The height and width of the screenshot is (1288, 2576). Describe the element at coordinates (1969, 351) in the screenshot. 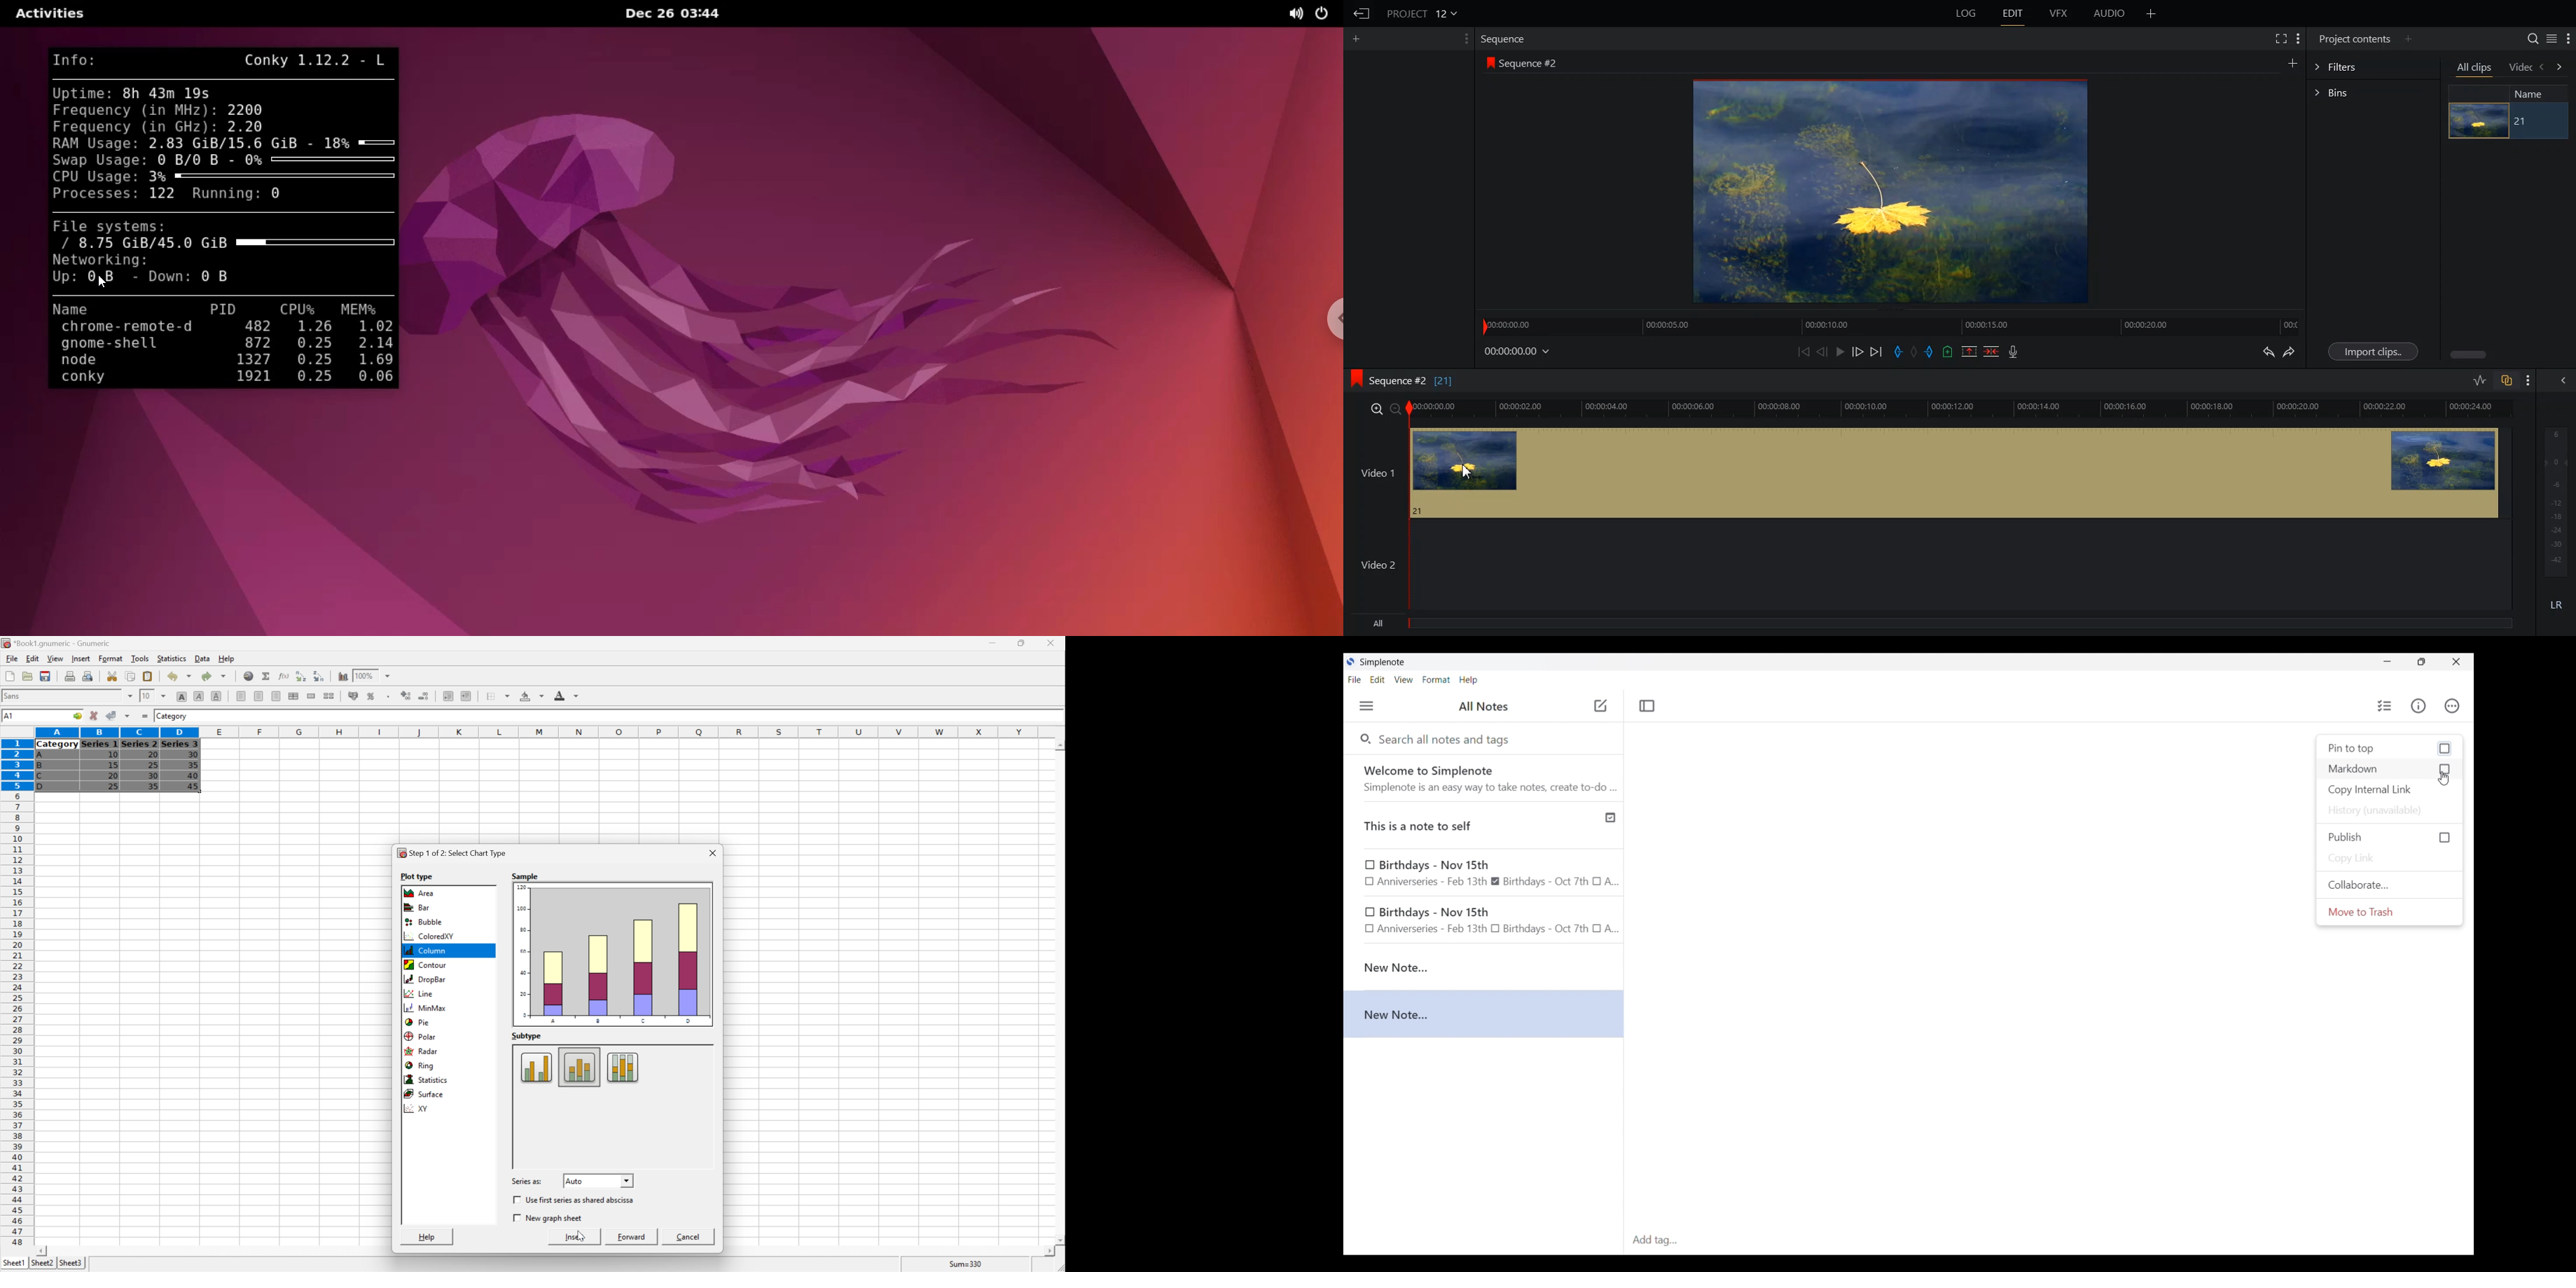

I see `Remove the marked section` at that location.